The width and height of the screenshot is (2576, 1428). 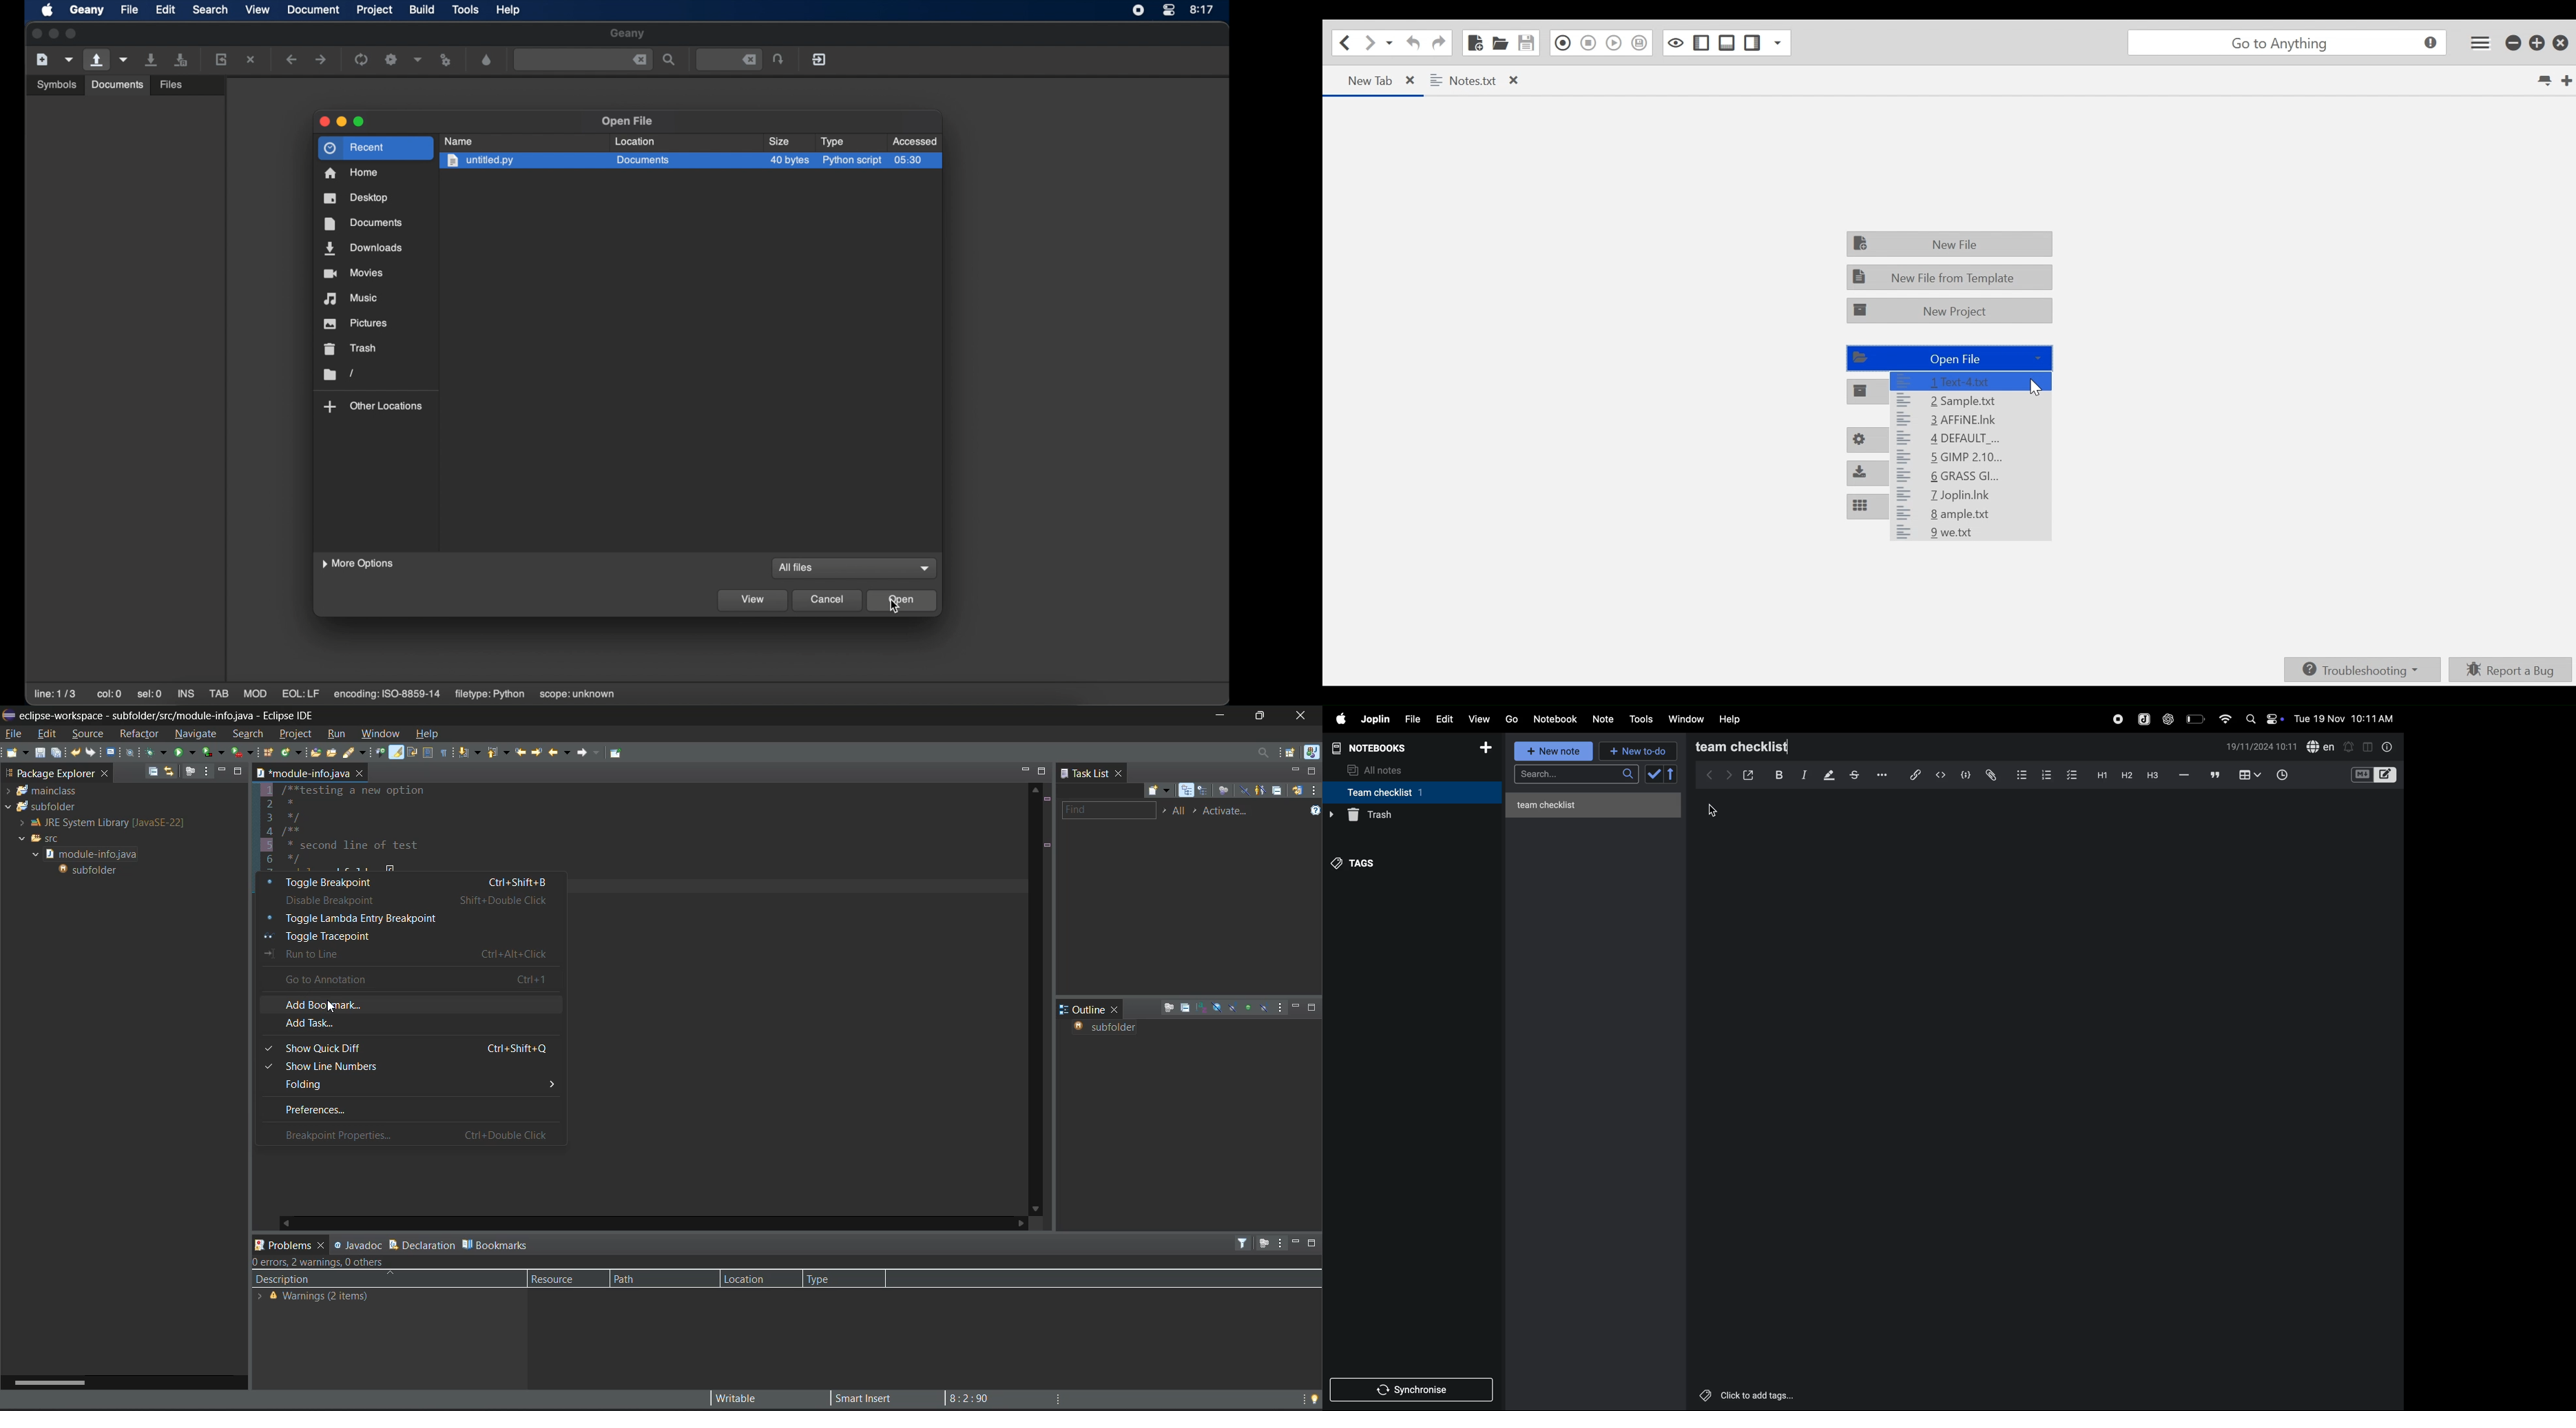 What do you see at coordinates (2385, 746) in the screenshot?
I see `info` at bounding box center [2385, 746].